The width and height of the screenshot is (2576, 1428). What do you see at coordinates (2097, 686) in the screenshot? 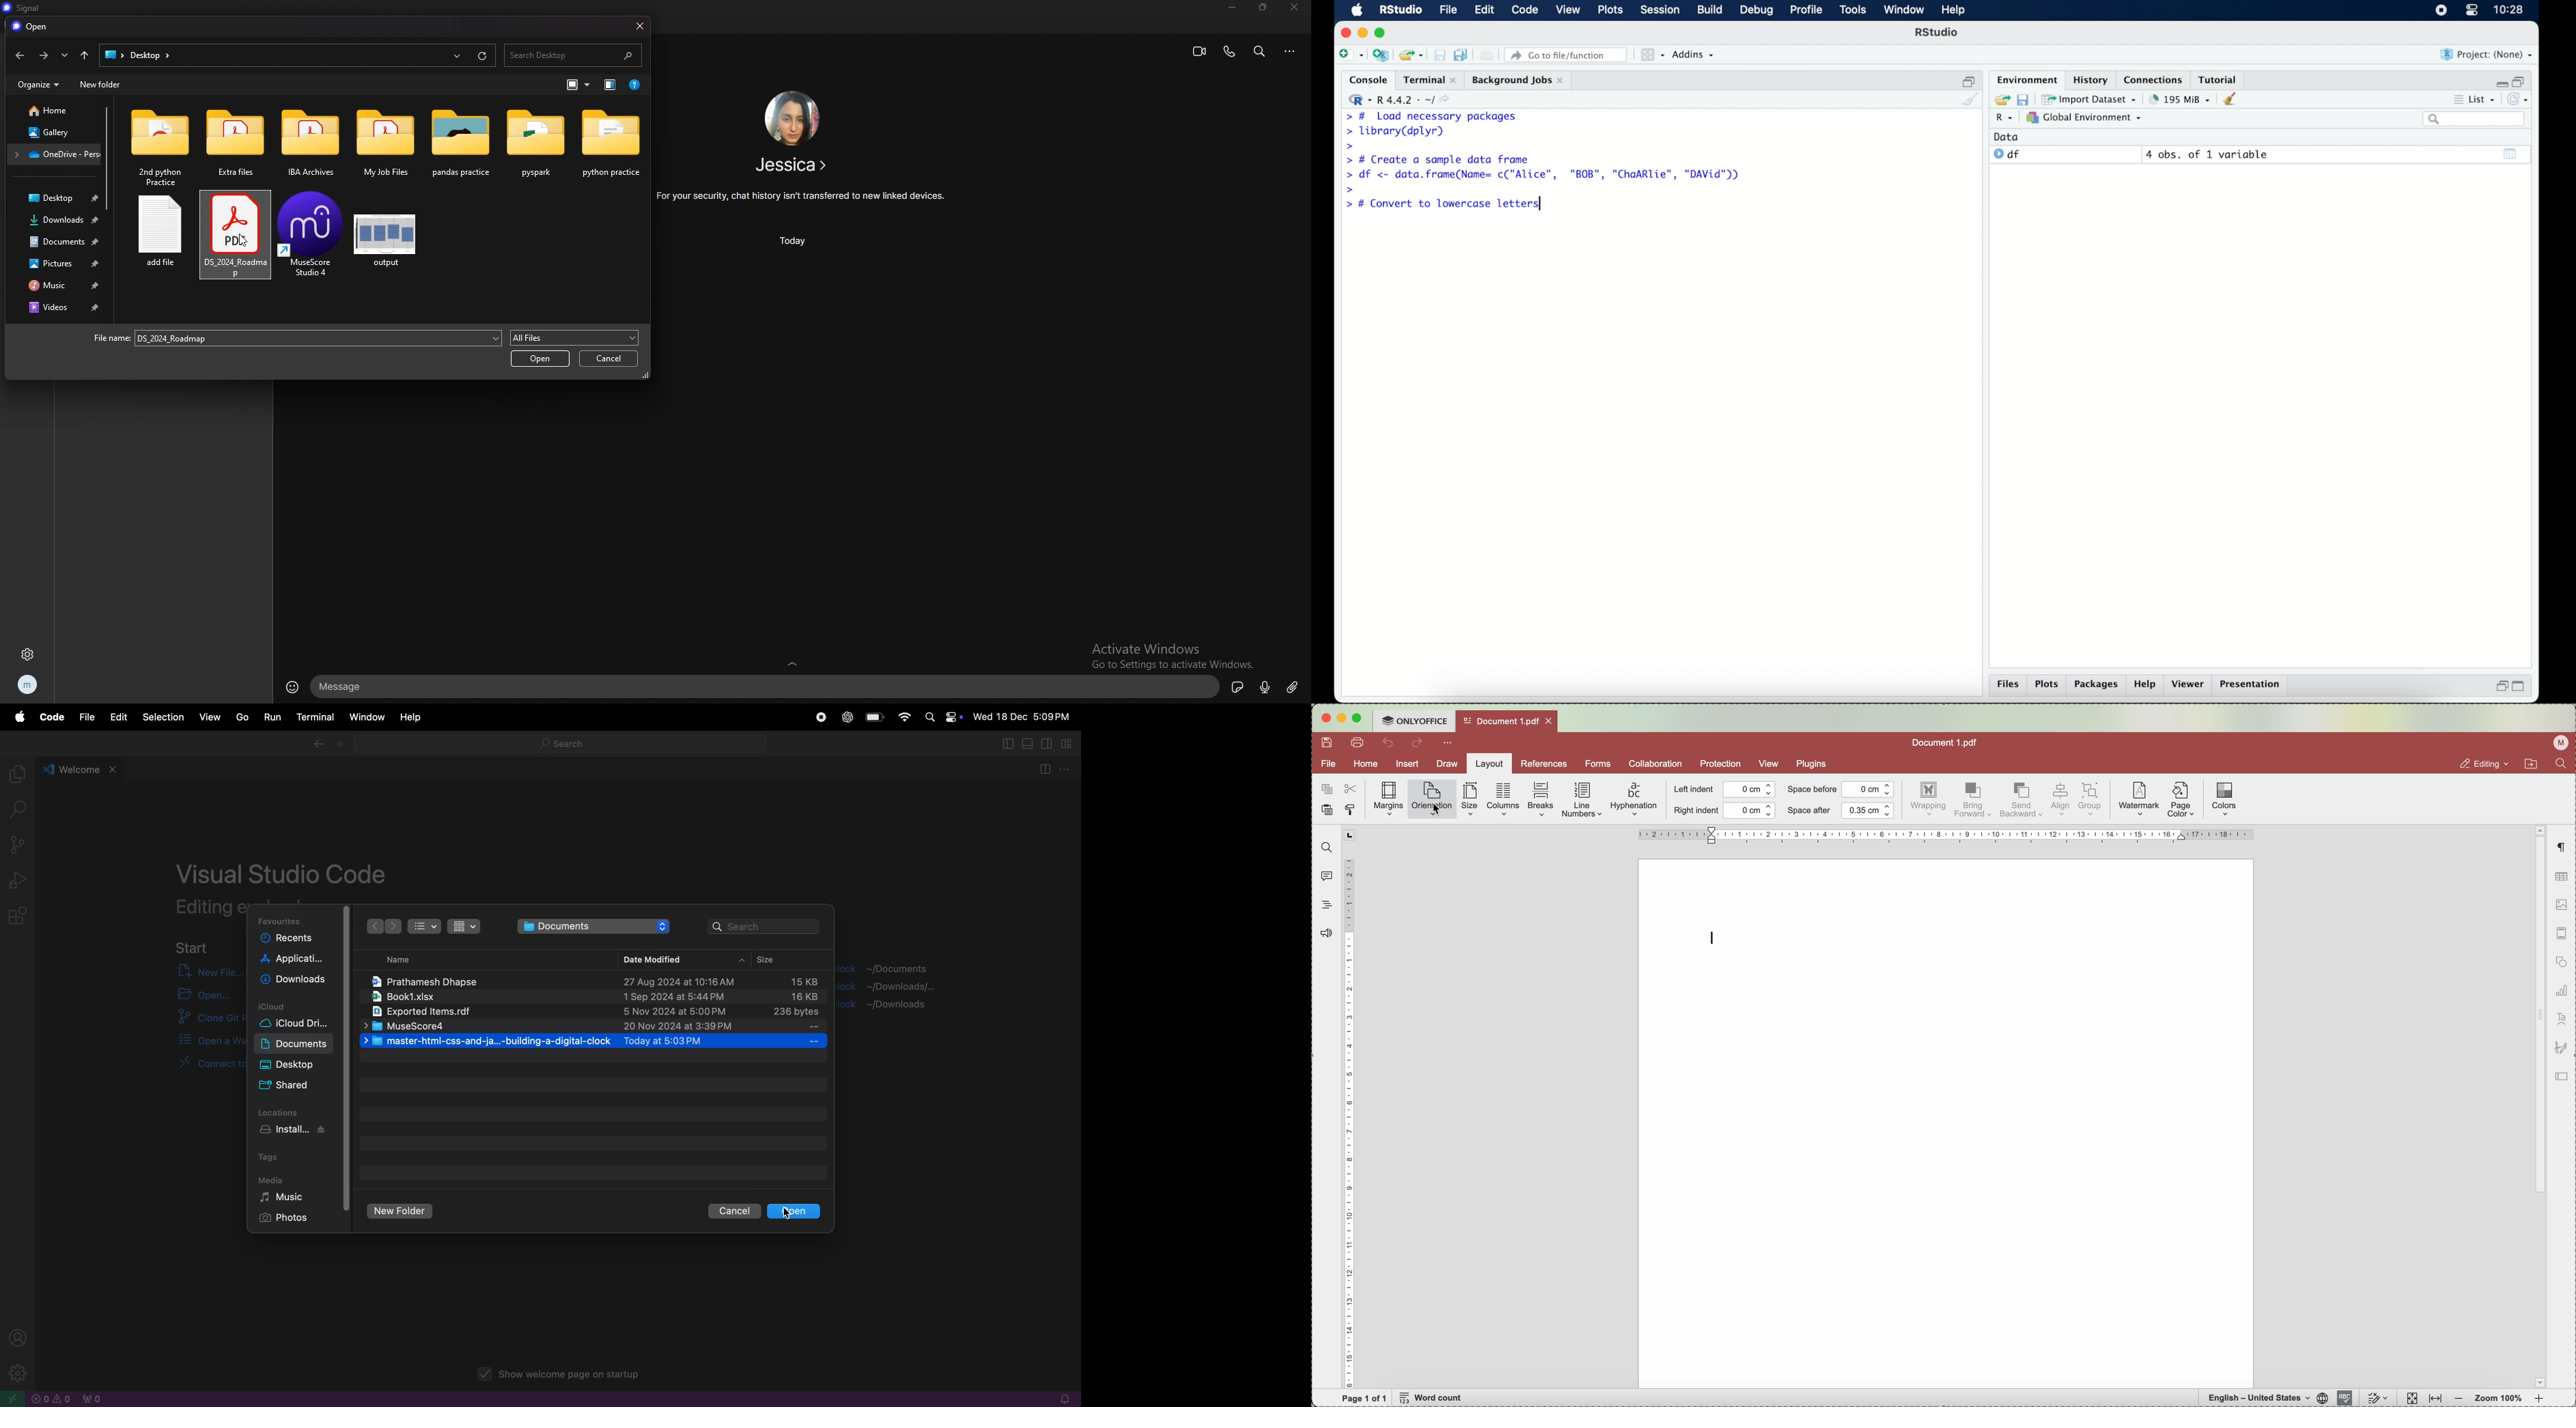
I see `packages` at bounding box center [2097, 686].